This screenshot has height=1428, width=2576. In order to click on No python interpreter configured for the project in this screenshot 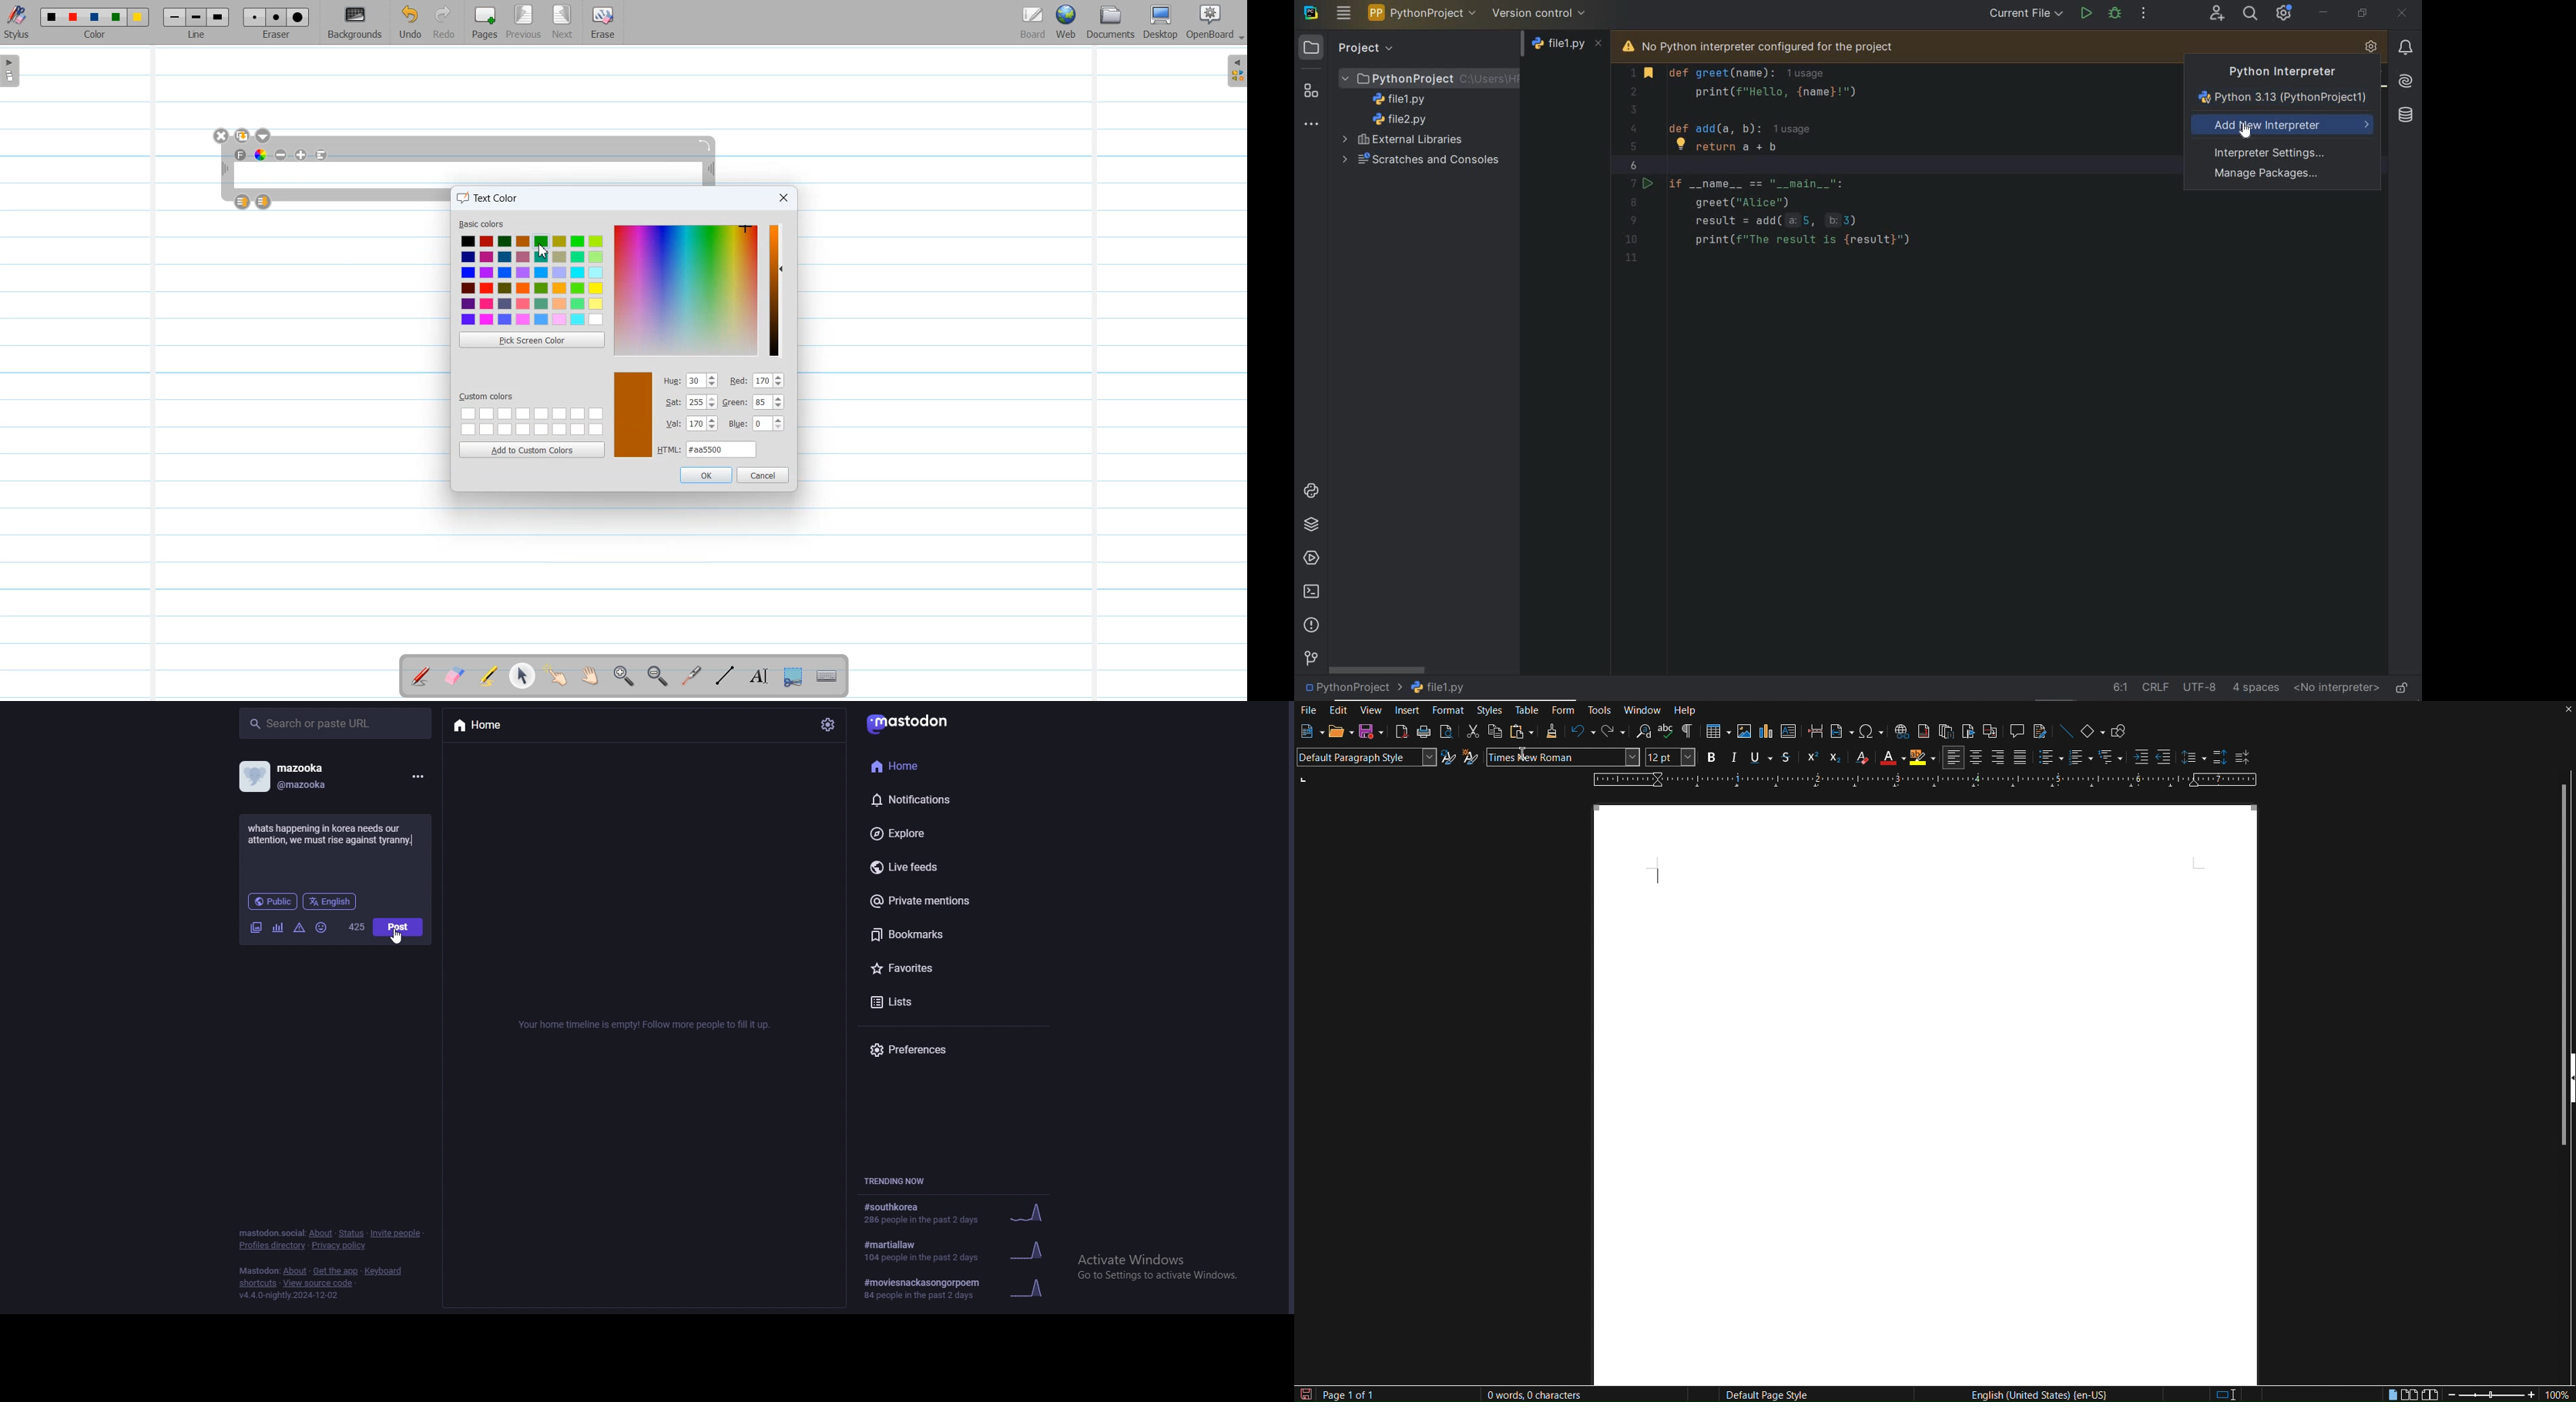, I will do `click(1778, 45)`.